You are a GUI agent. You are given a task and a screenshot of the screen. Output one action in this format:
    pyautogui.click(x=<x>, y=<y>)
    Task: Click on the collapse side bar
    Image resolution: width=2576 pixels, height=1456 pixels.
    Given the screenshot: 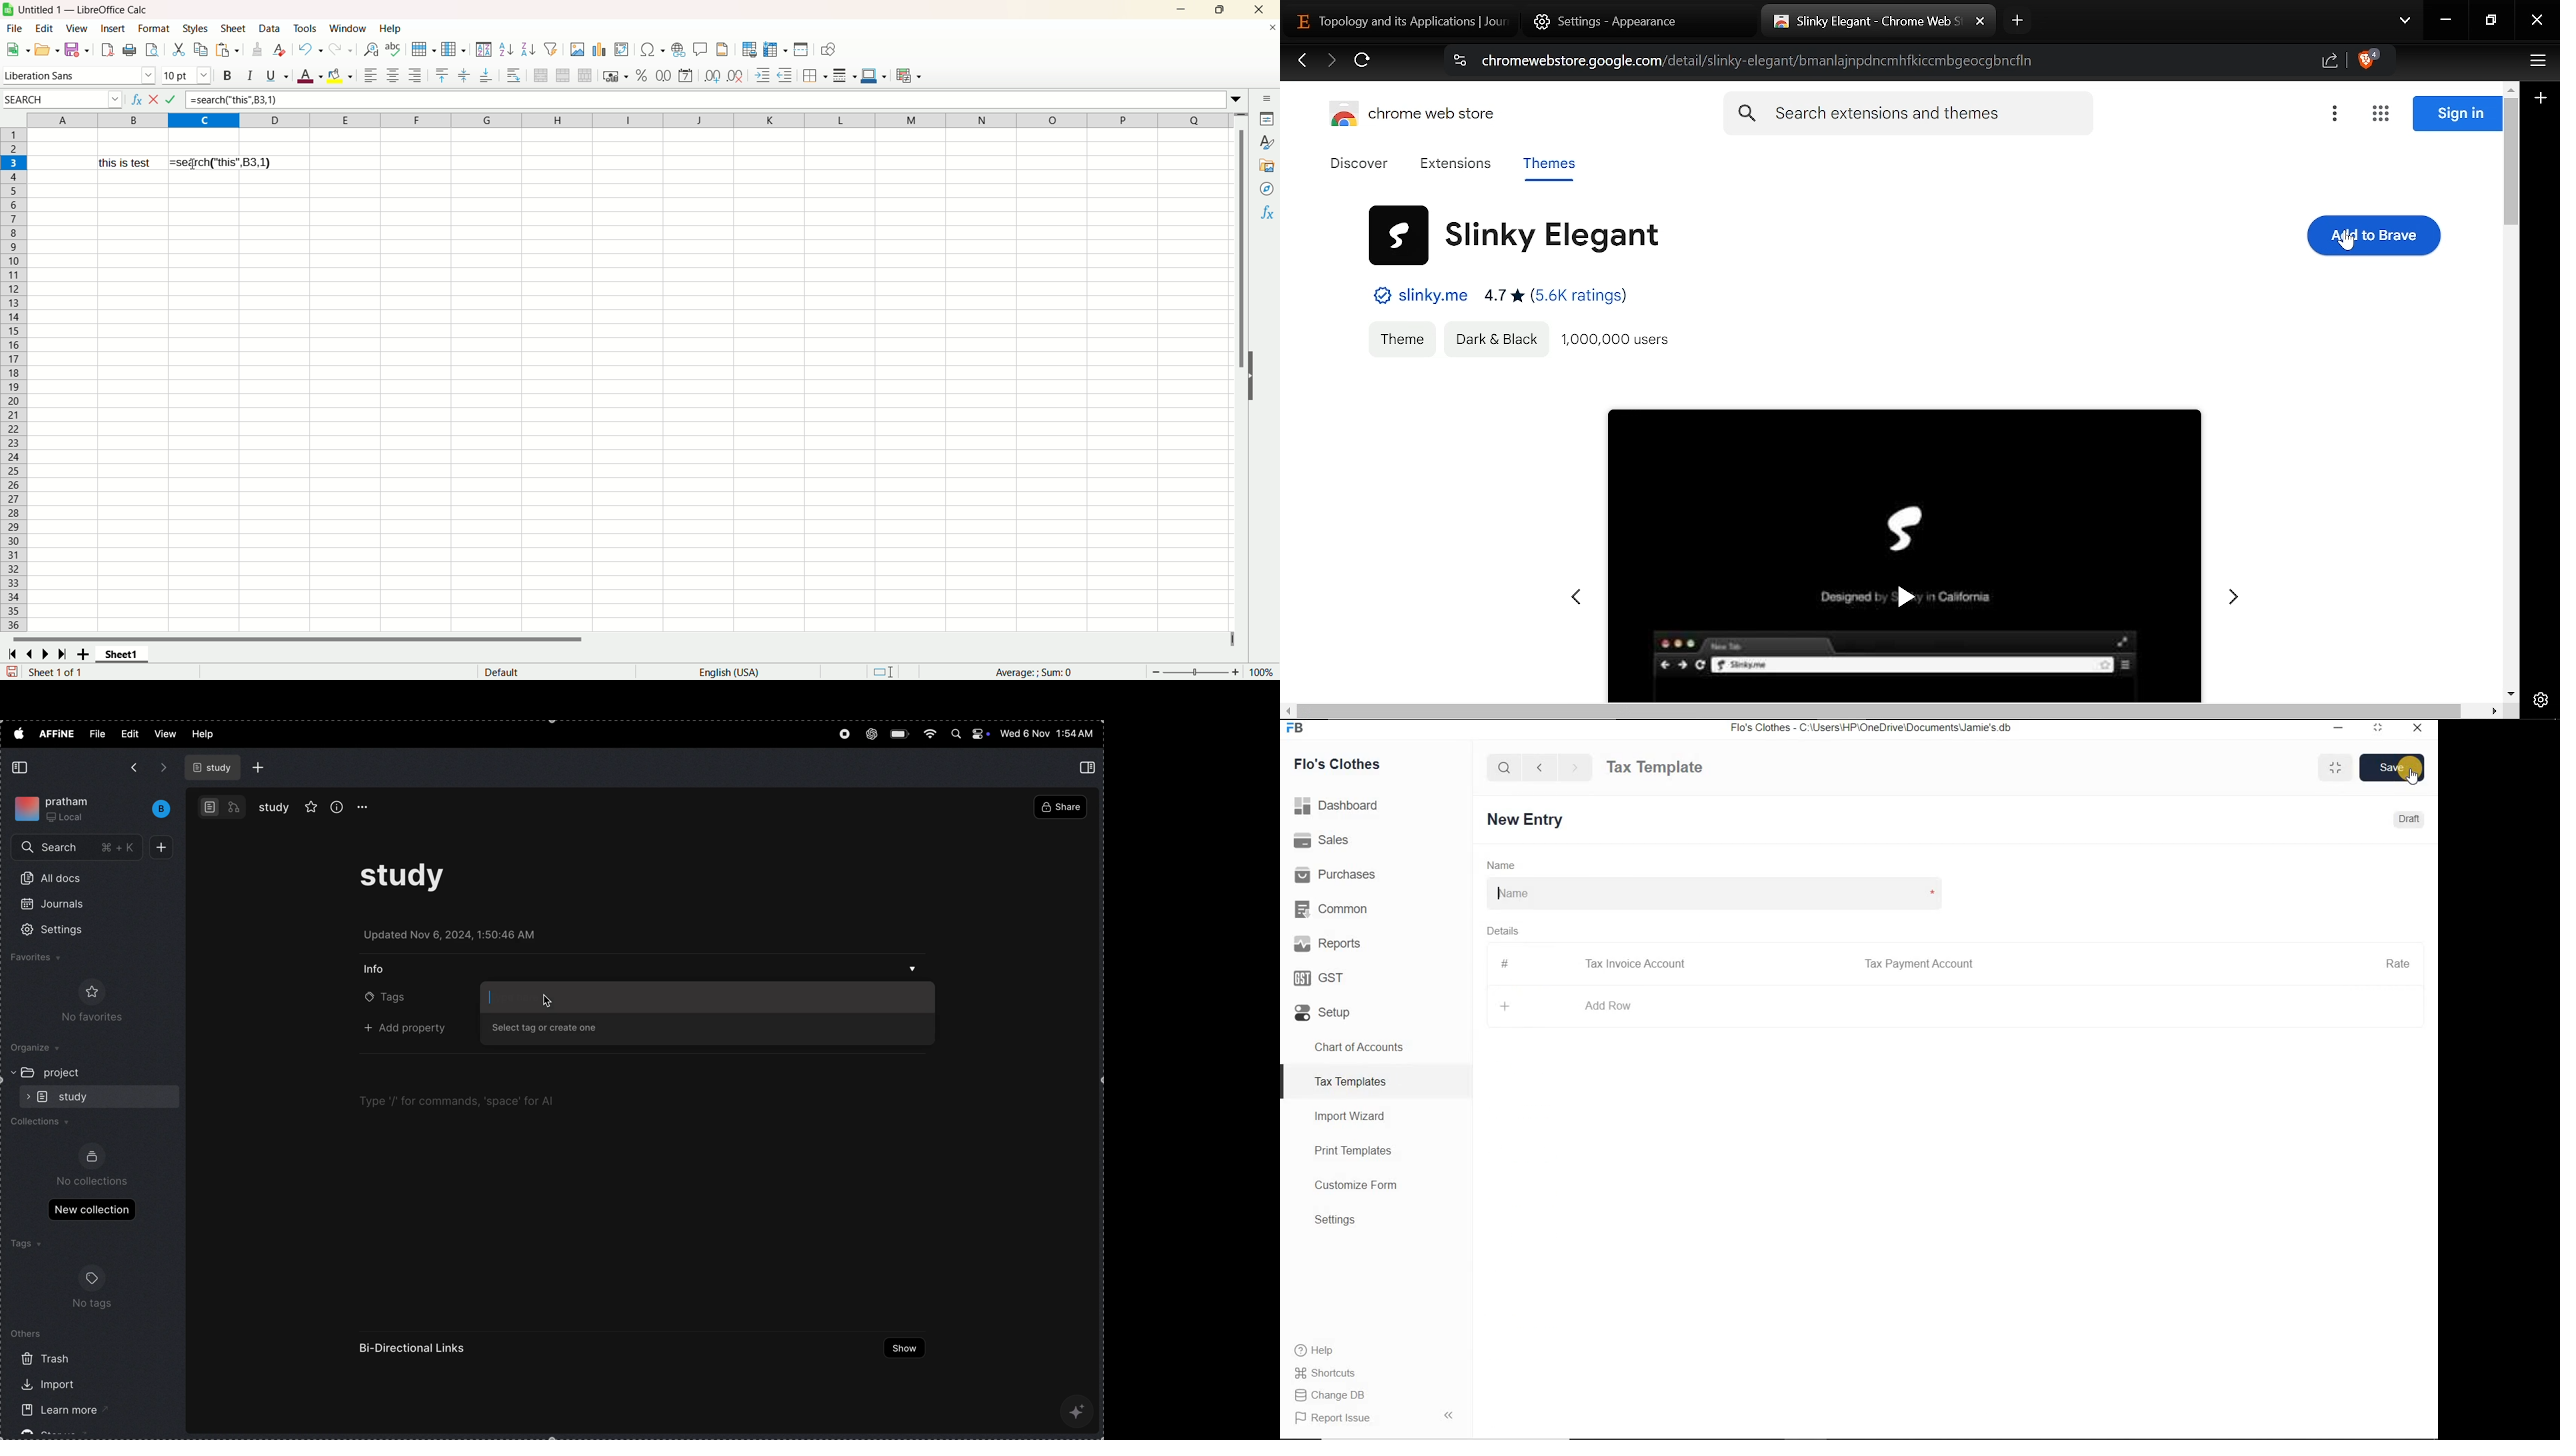 What is the action you would take?
    pyautogui.click(x=21, y=768)
    